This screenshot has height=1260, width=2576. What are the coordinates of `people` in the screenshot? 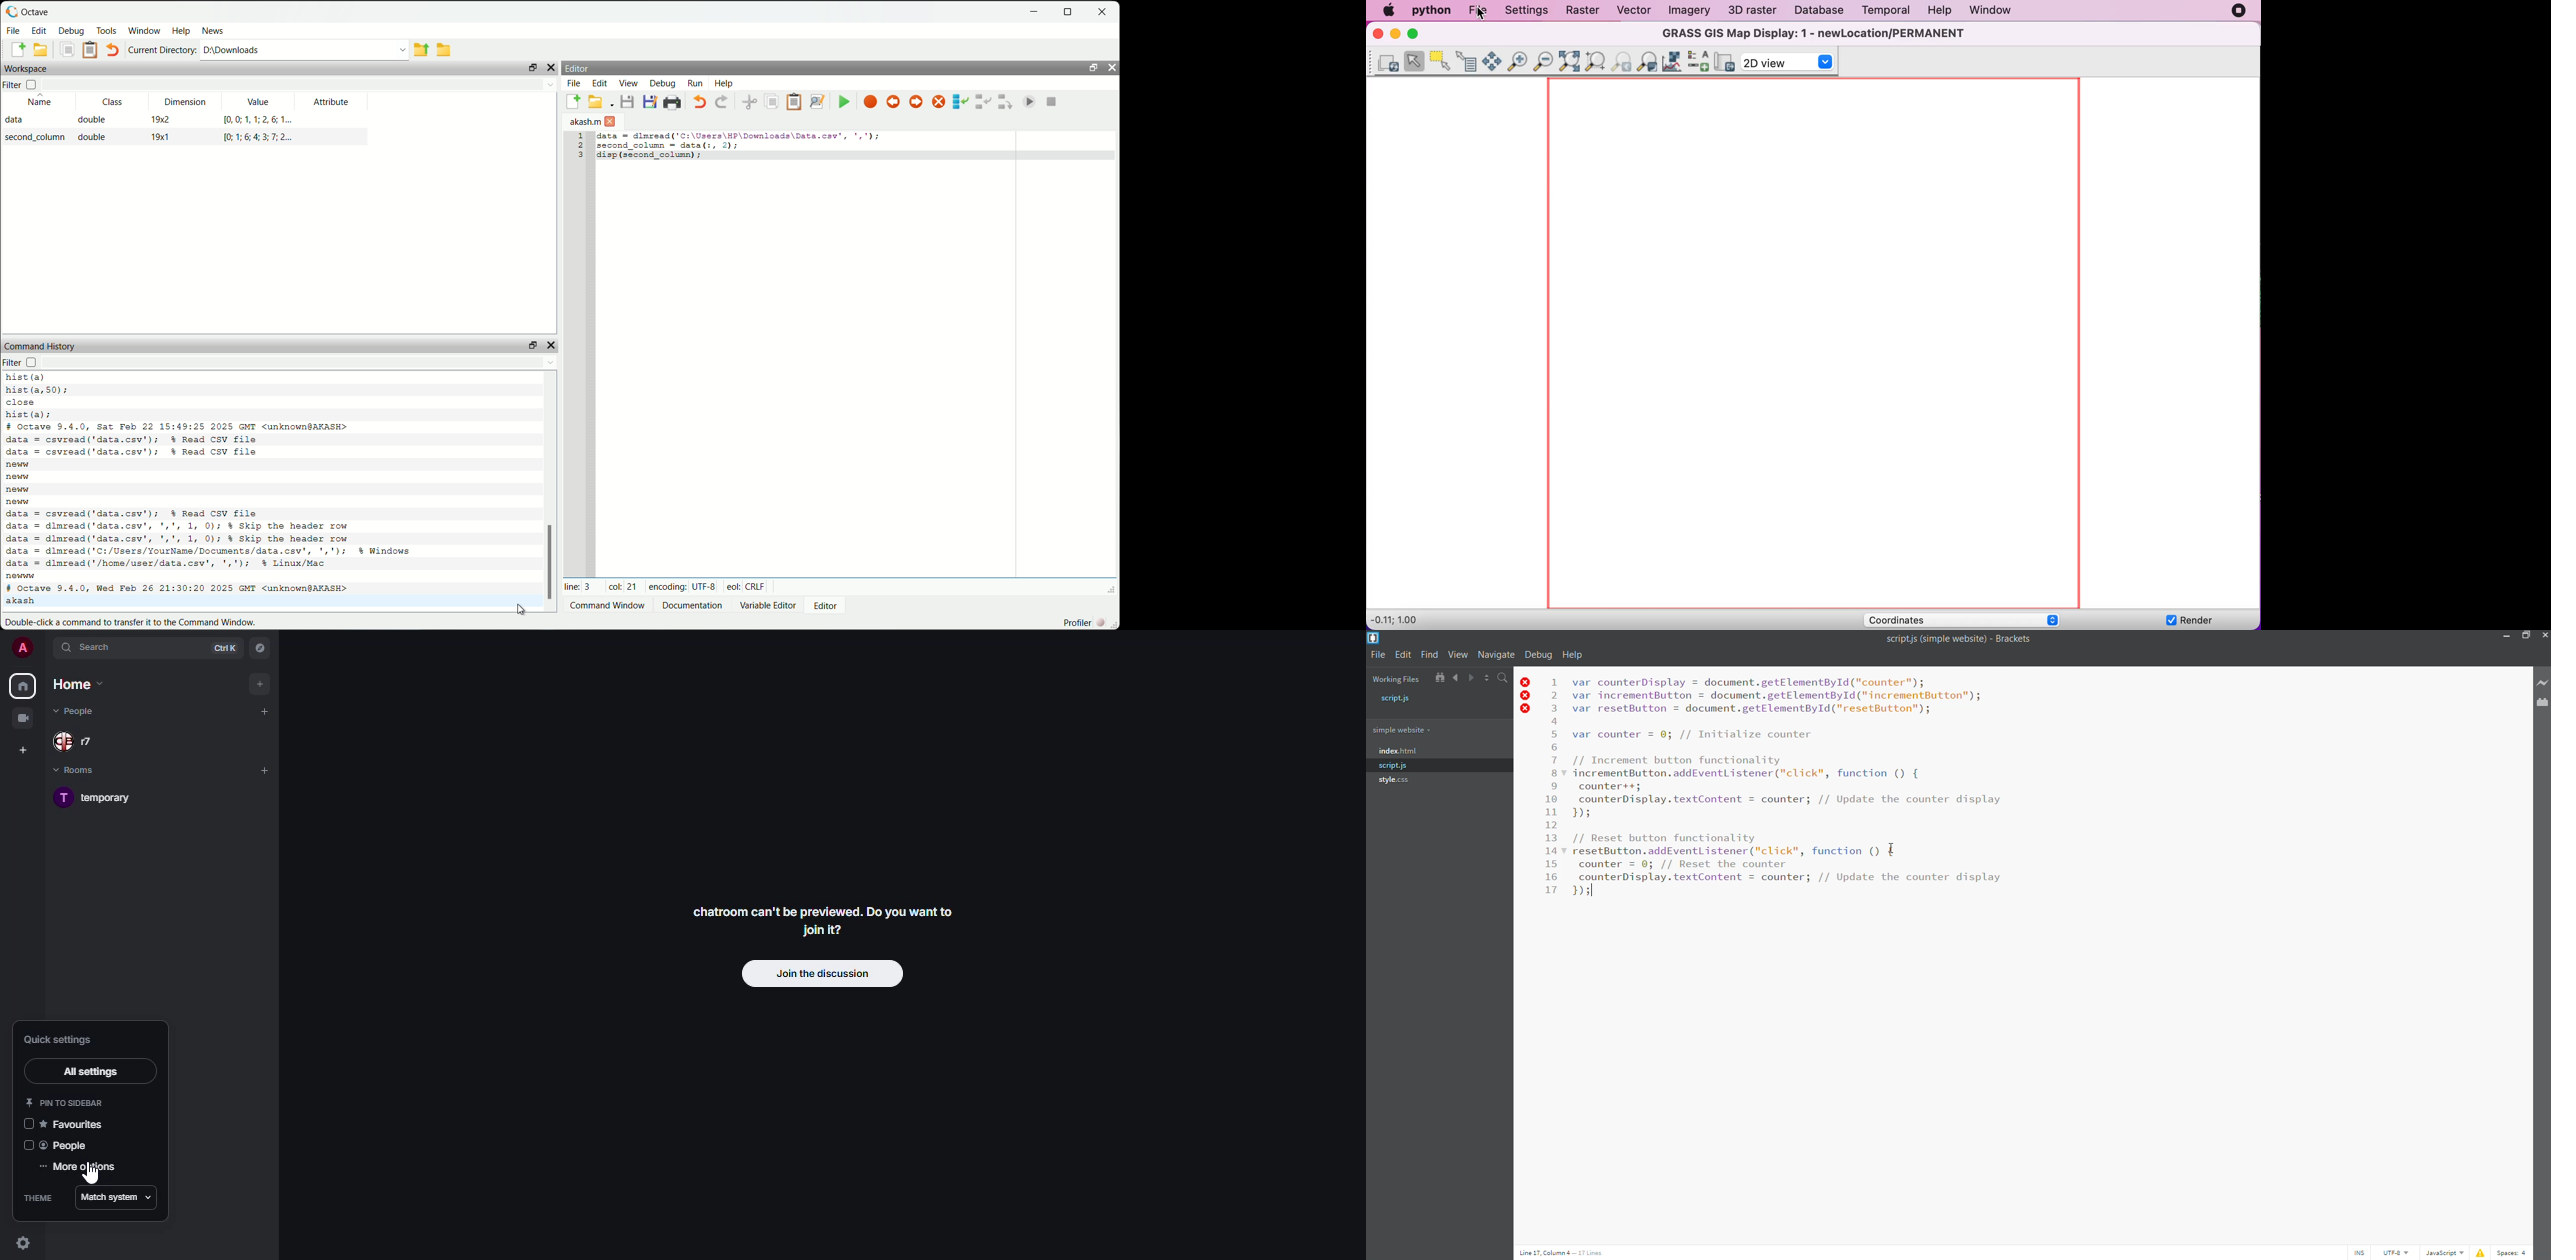 It's located at (78, 714).